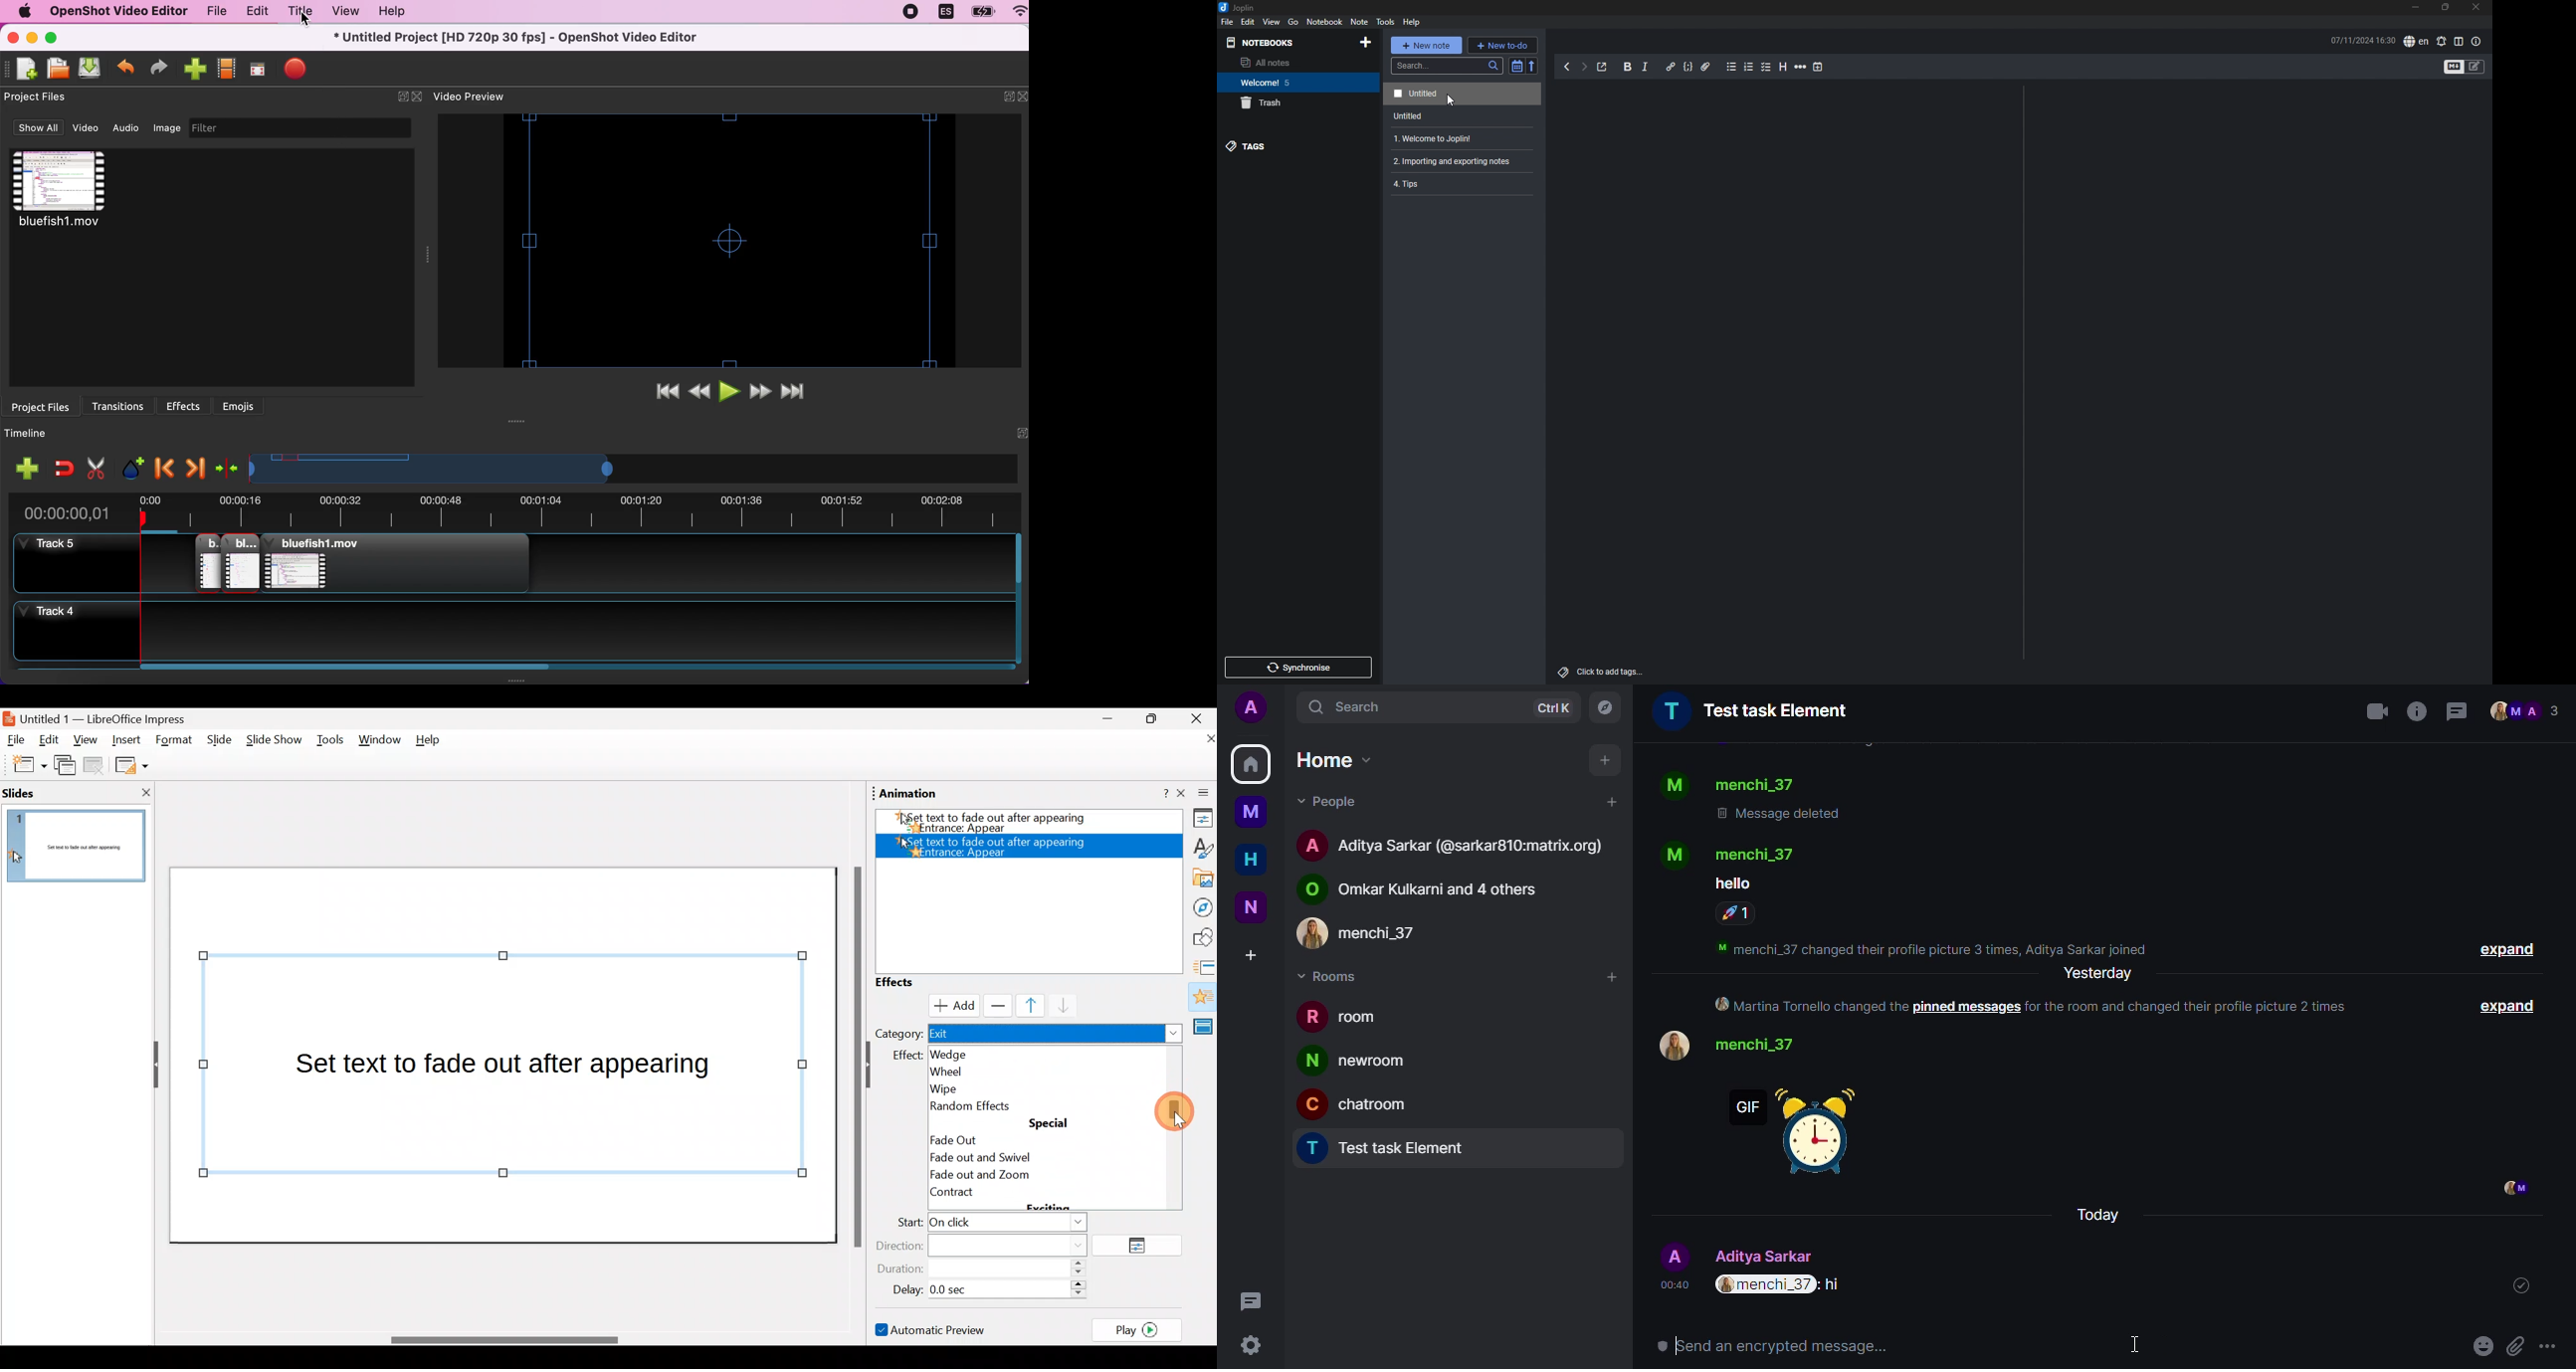  Describe the element at coordinates (1412, 22) in the screenshot. I see `HELP` at that location.